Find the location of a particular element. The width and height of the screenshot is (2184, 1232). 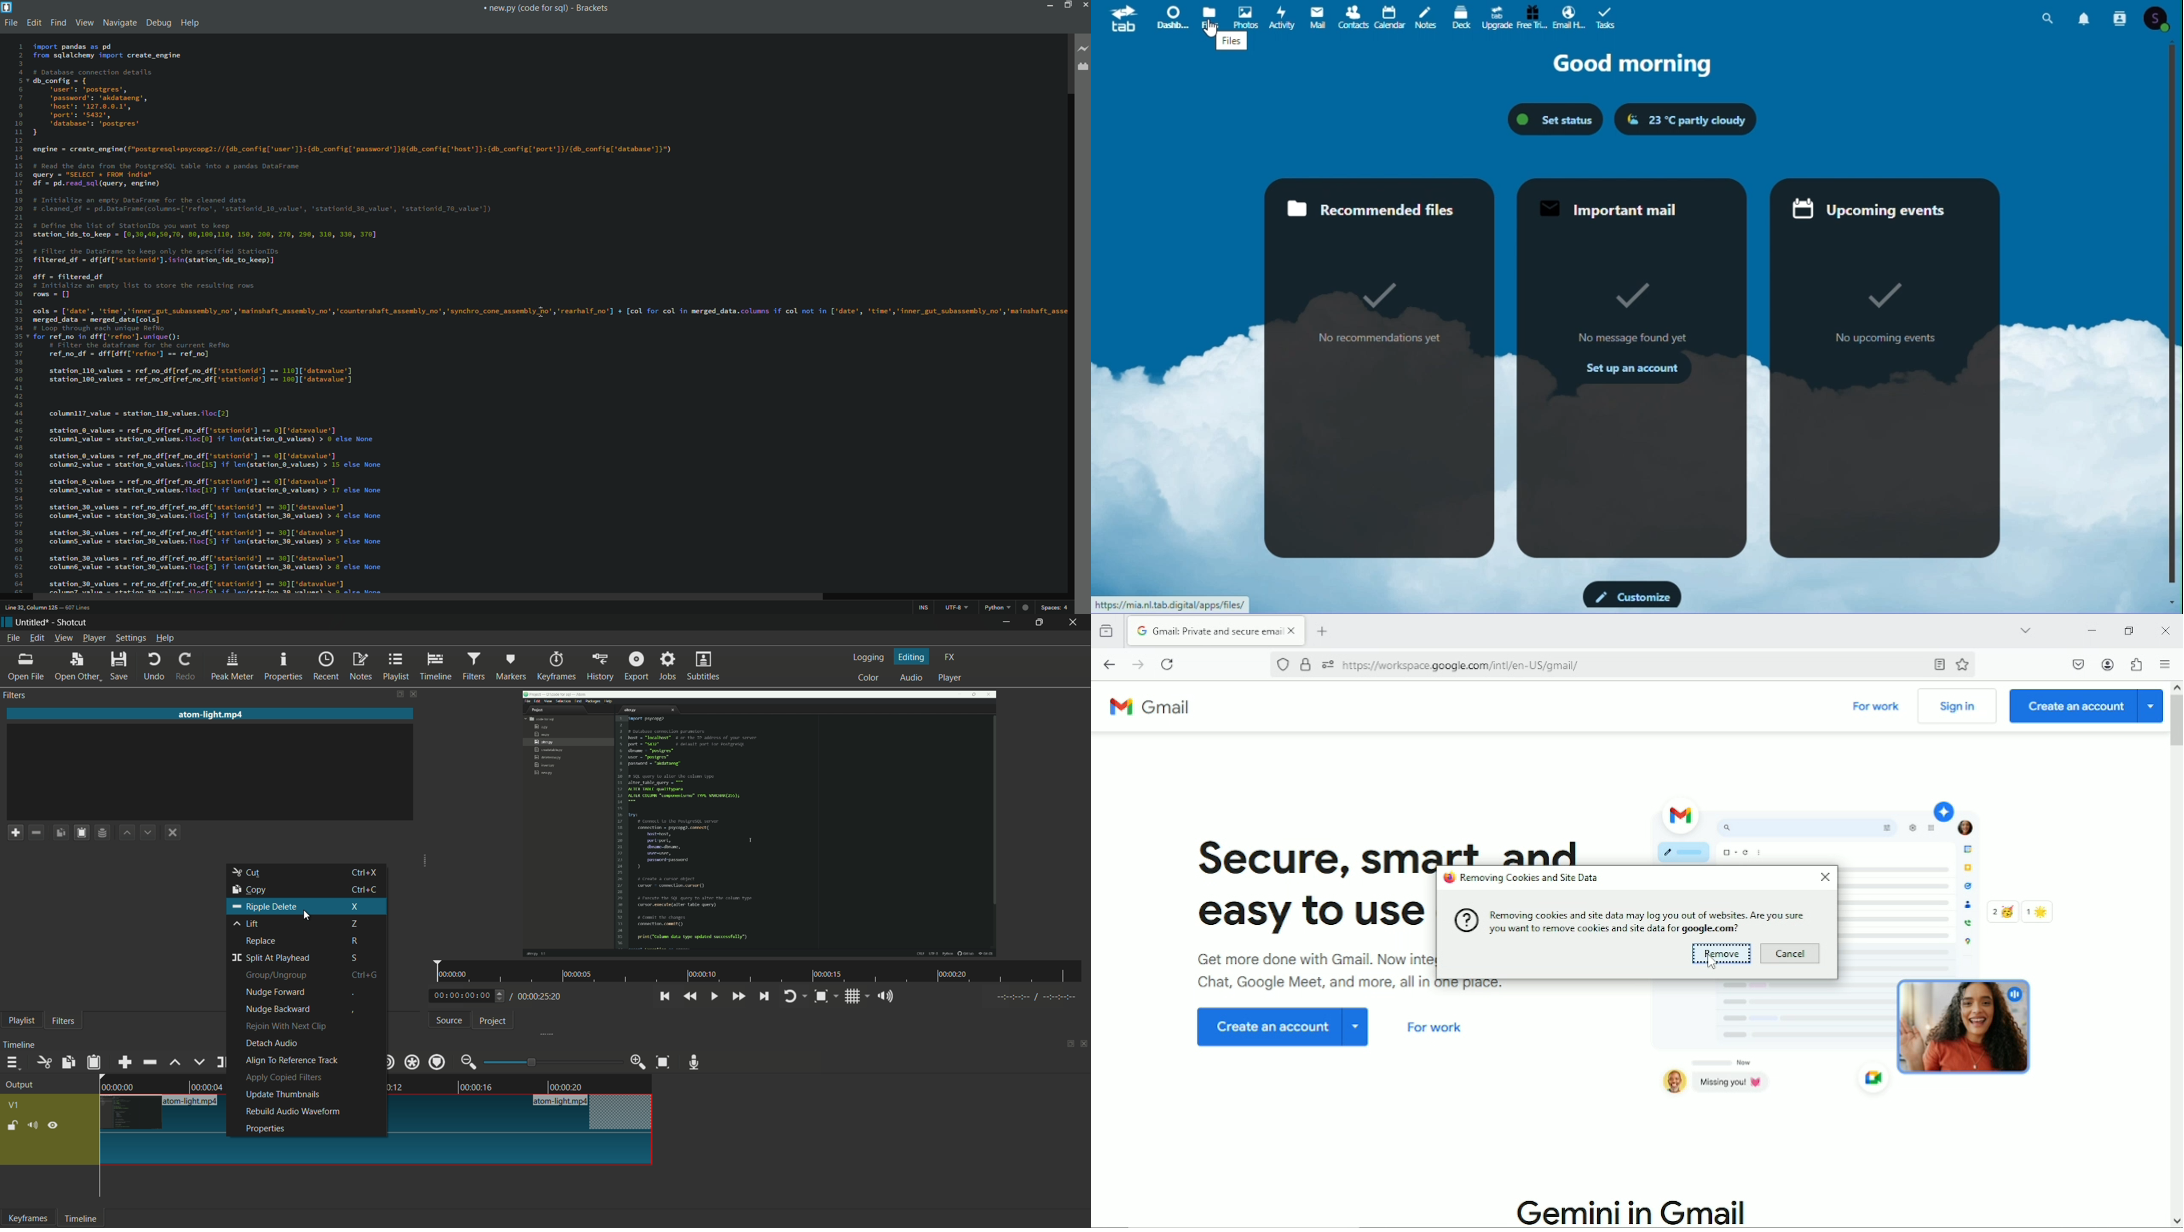

image is located at coordinates (1971, 1026).